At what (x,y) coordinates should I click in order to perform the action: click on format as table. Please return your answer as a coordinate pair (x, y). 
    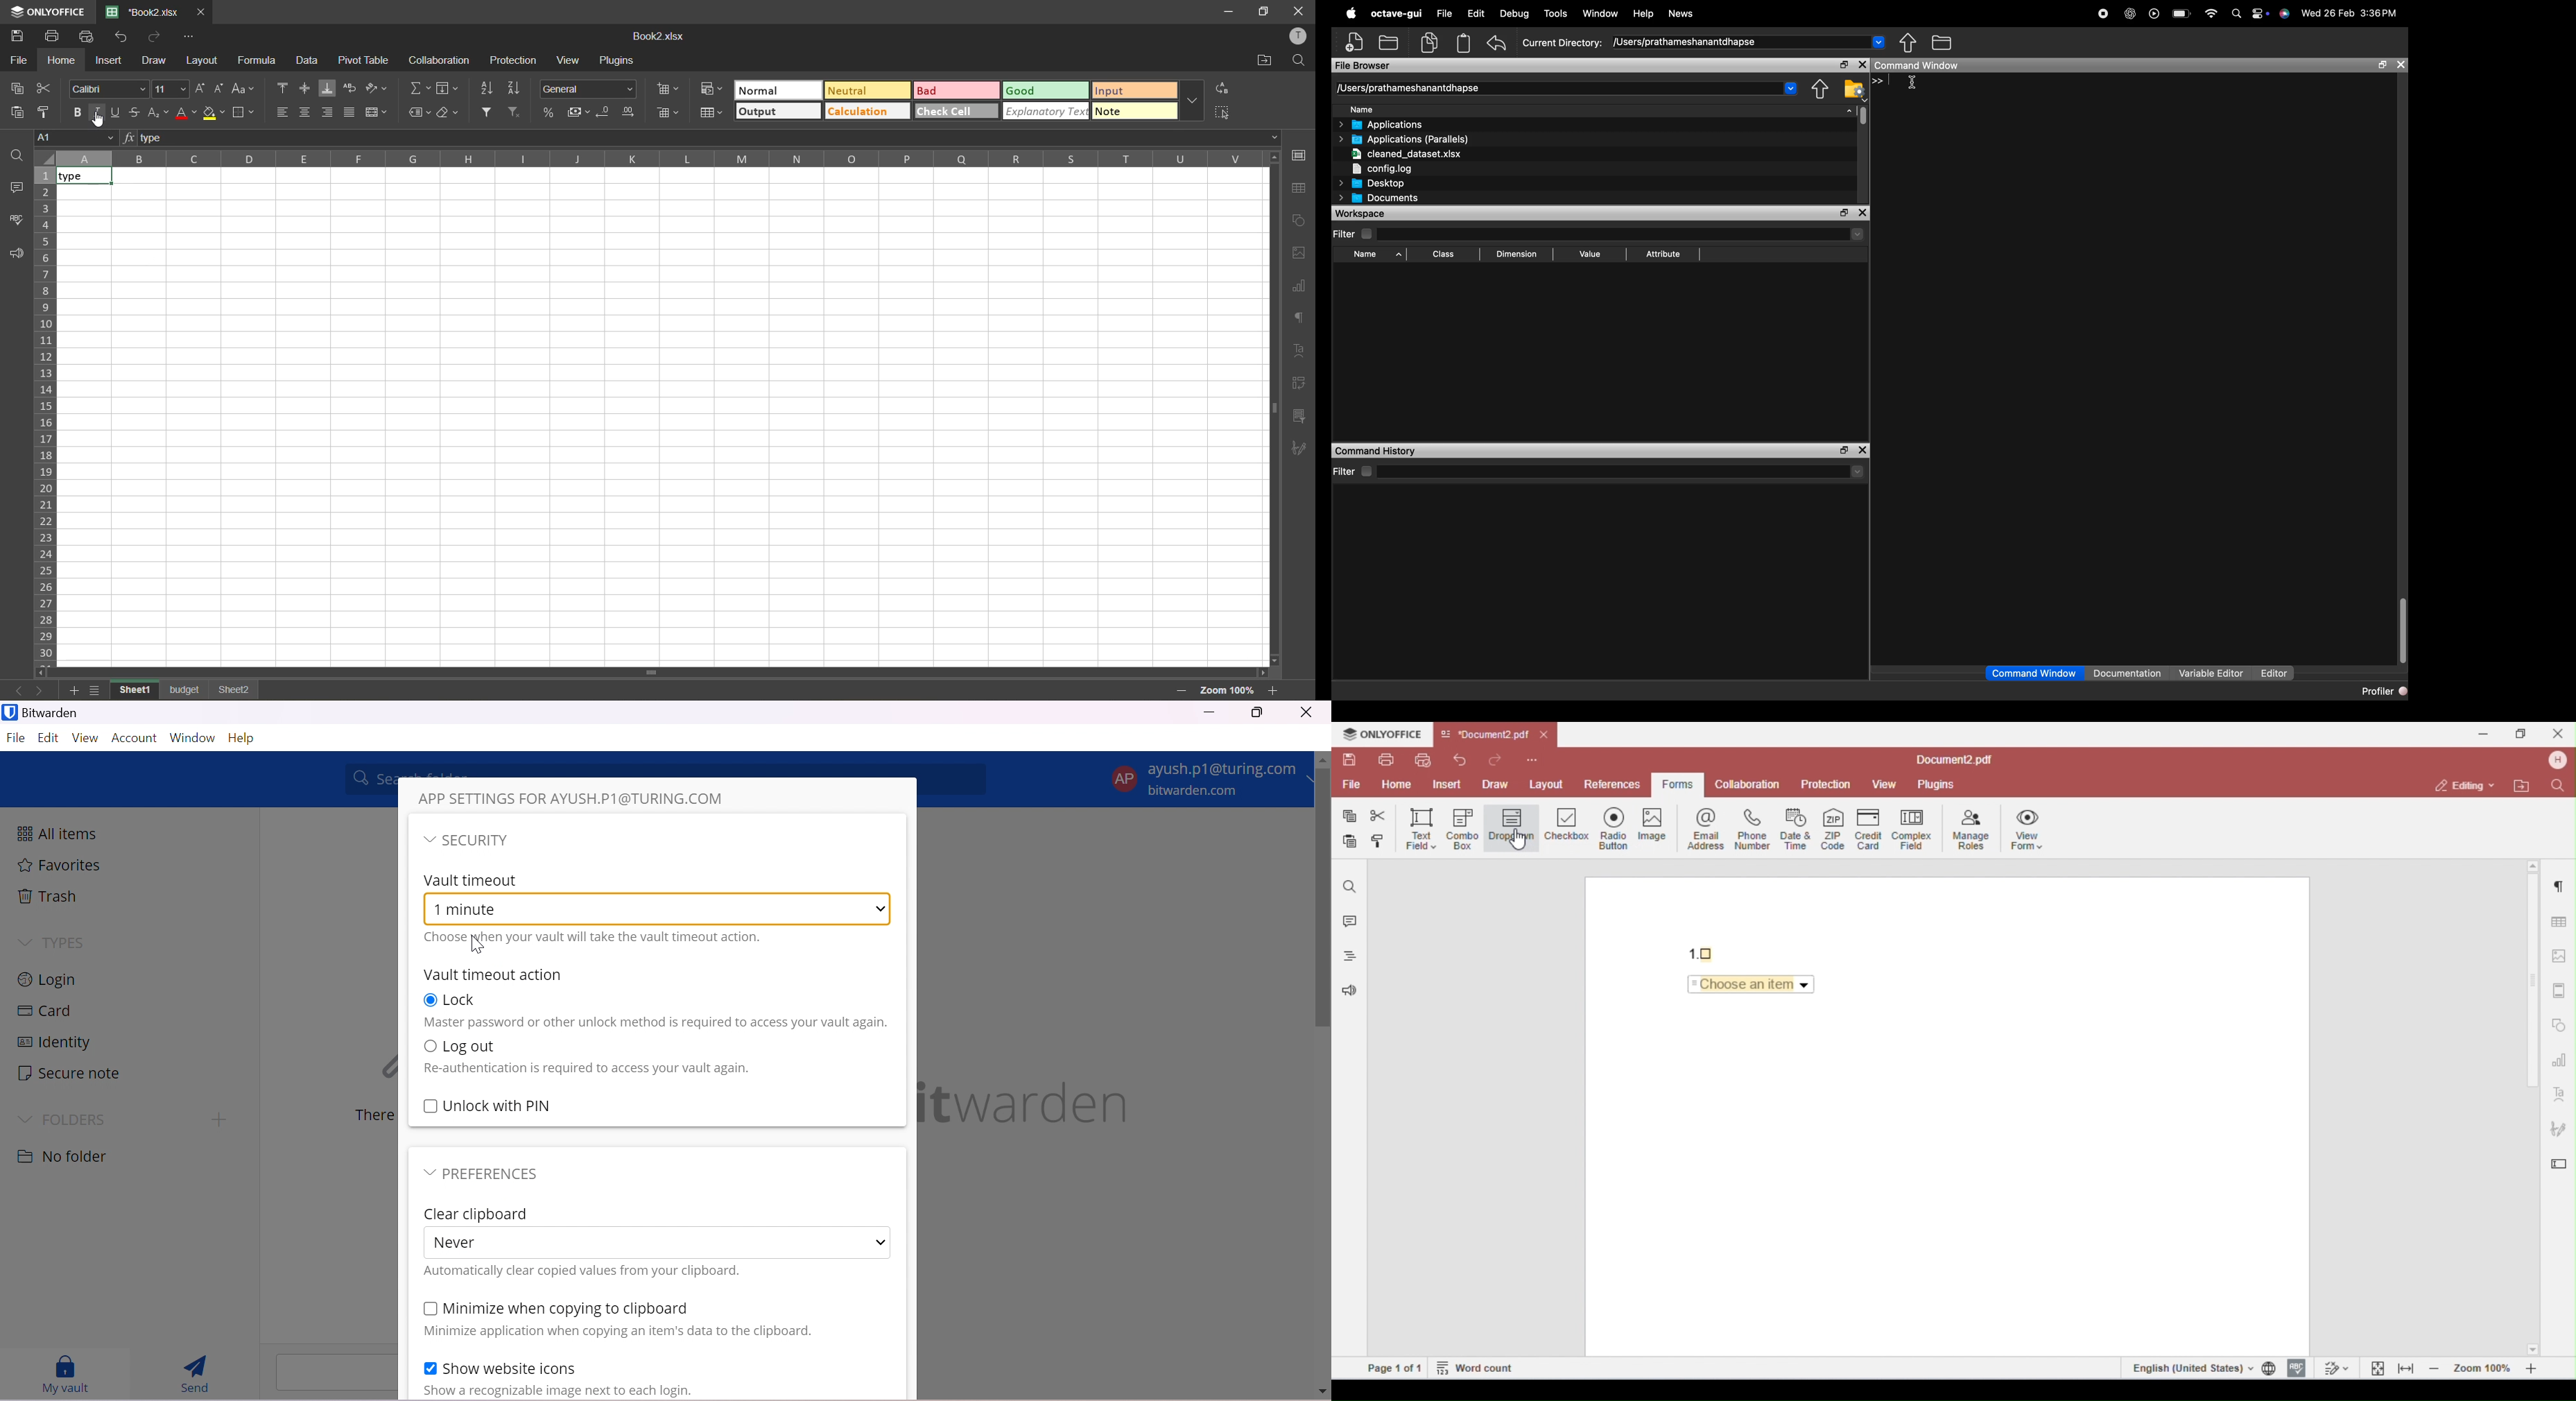
    Looking at the image, I should click on (711, 114).